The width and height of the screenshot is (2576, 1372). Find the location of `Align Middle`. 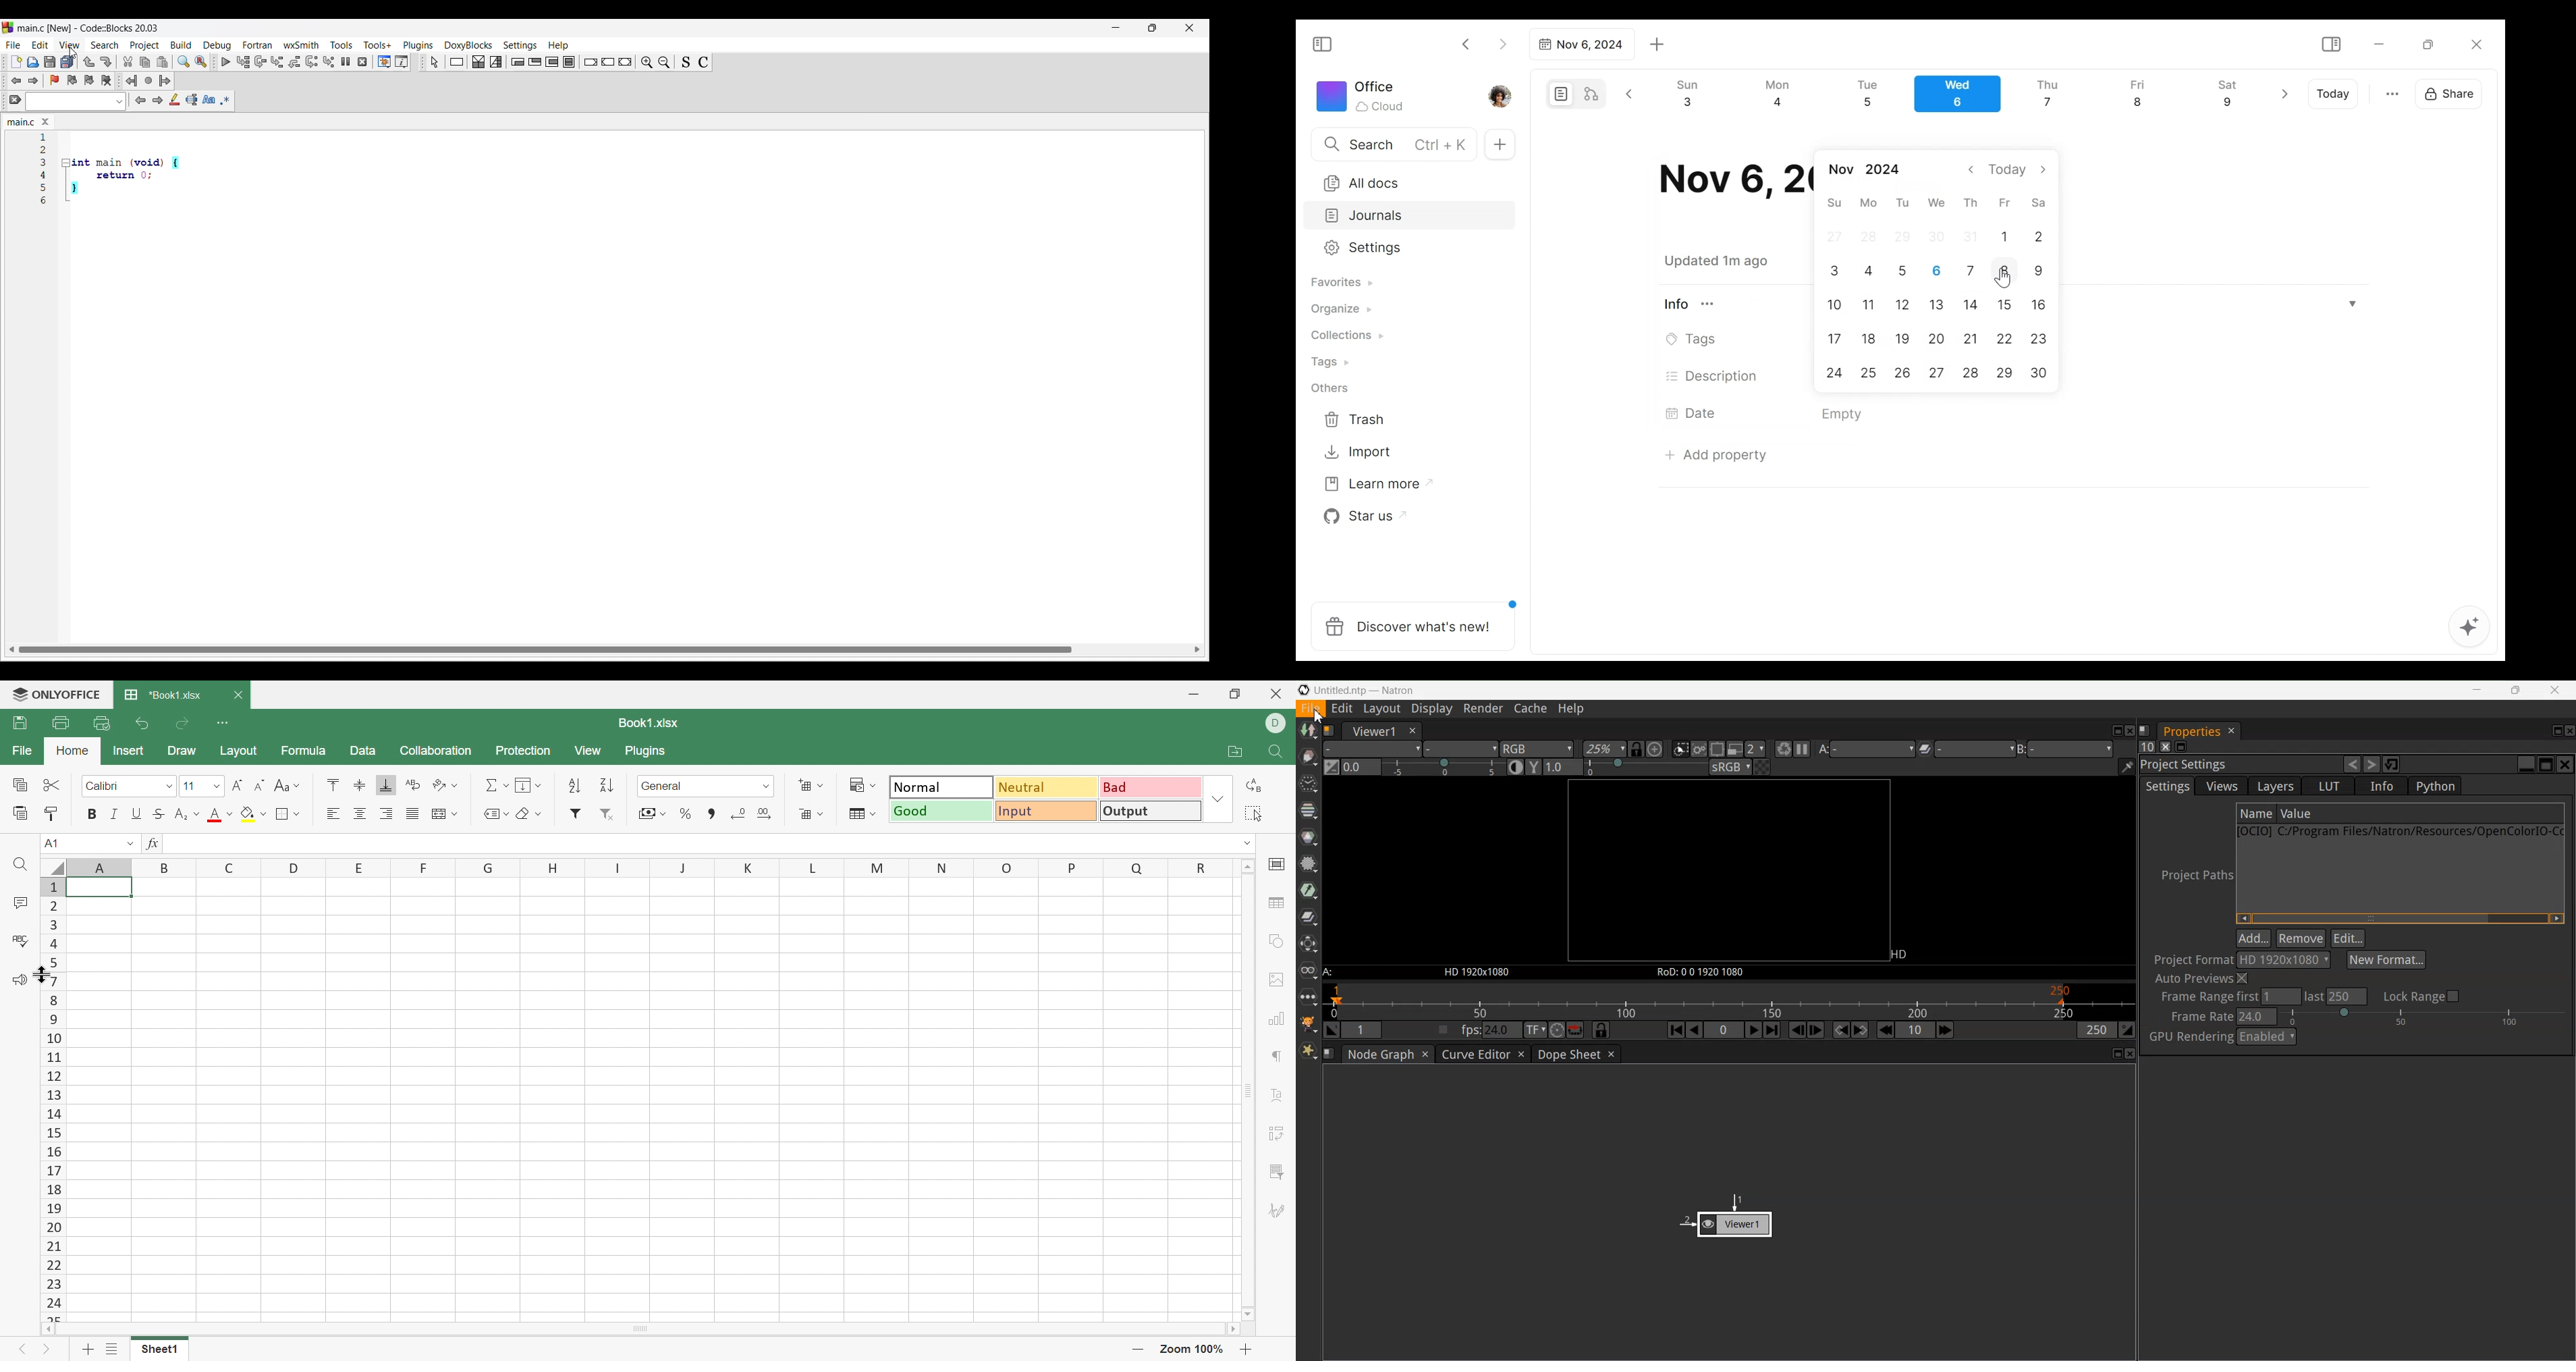

Align Middle is located at coordinates (360, 787).